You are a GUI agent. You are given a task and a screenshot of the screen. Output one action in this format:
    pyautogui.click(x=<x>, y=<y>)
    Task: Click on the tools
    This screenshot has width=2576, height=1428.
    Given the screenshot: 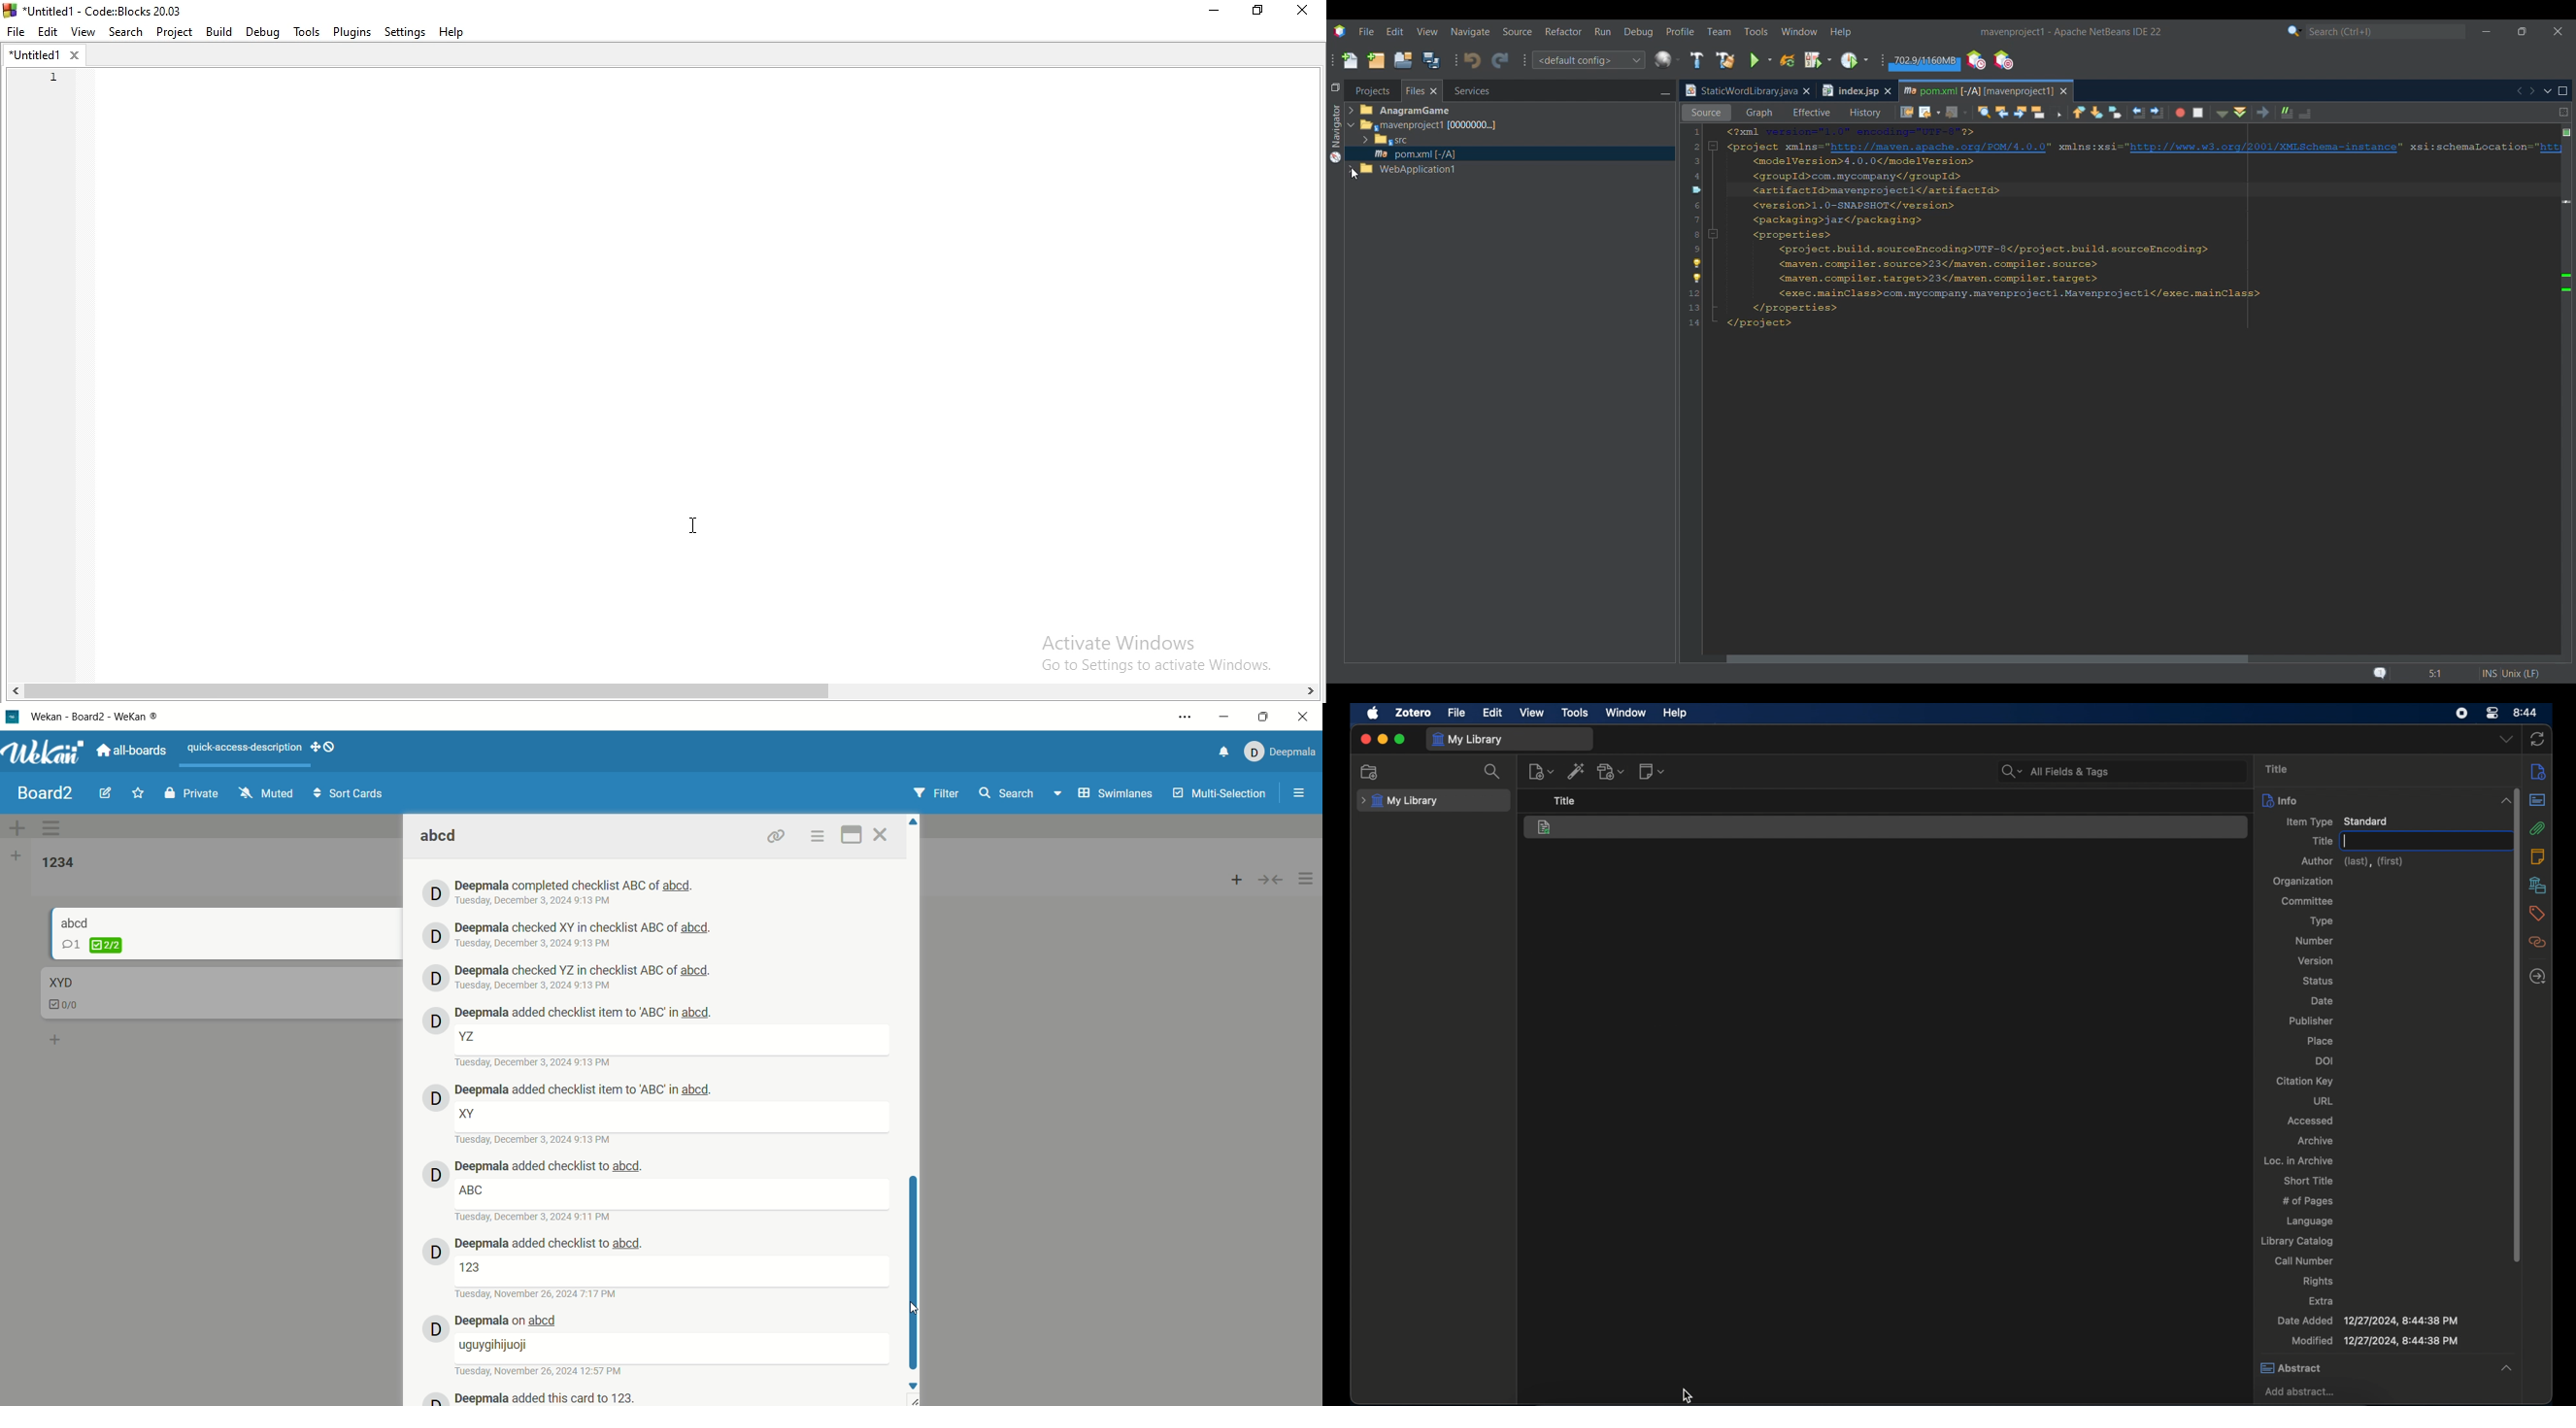 What is the action you would take?
    pyautogui.click(x=1575, y=713)
    